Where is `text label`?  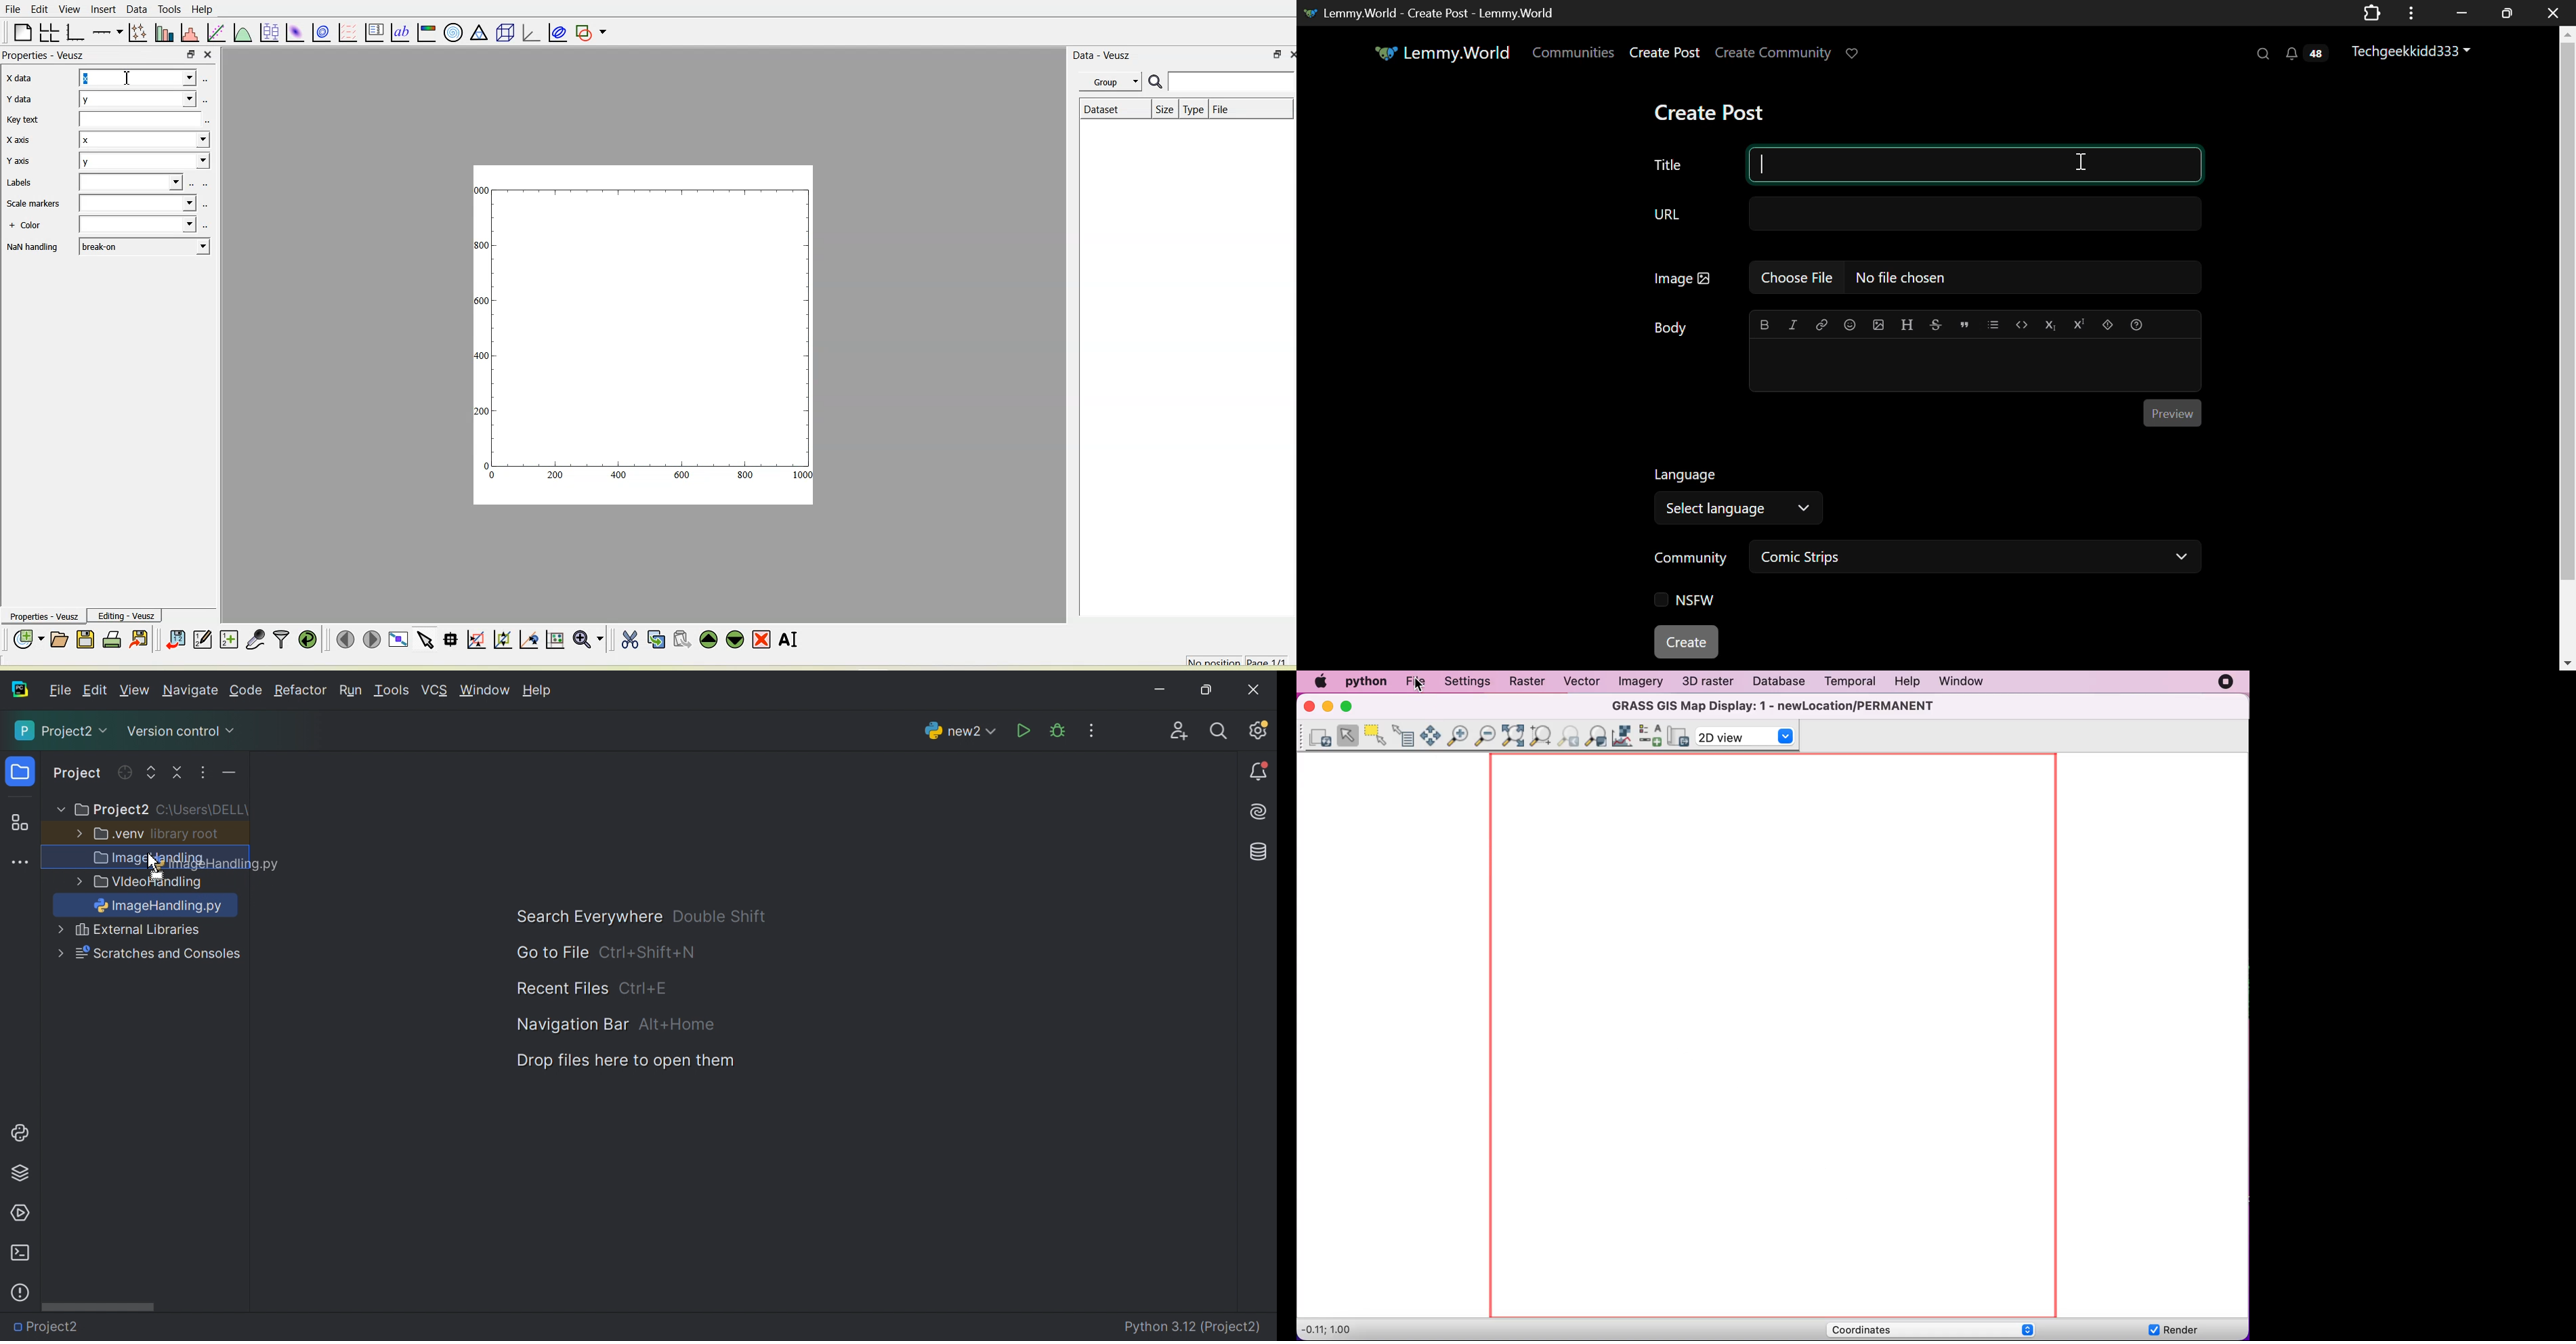 text label is located at coordinates (400, 32).